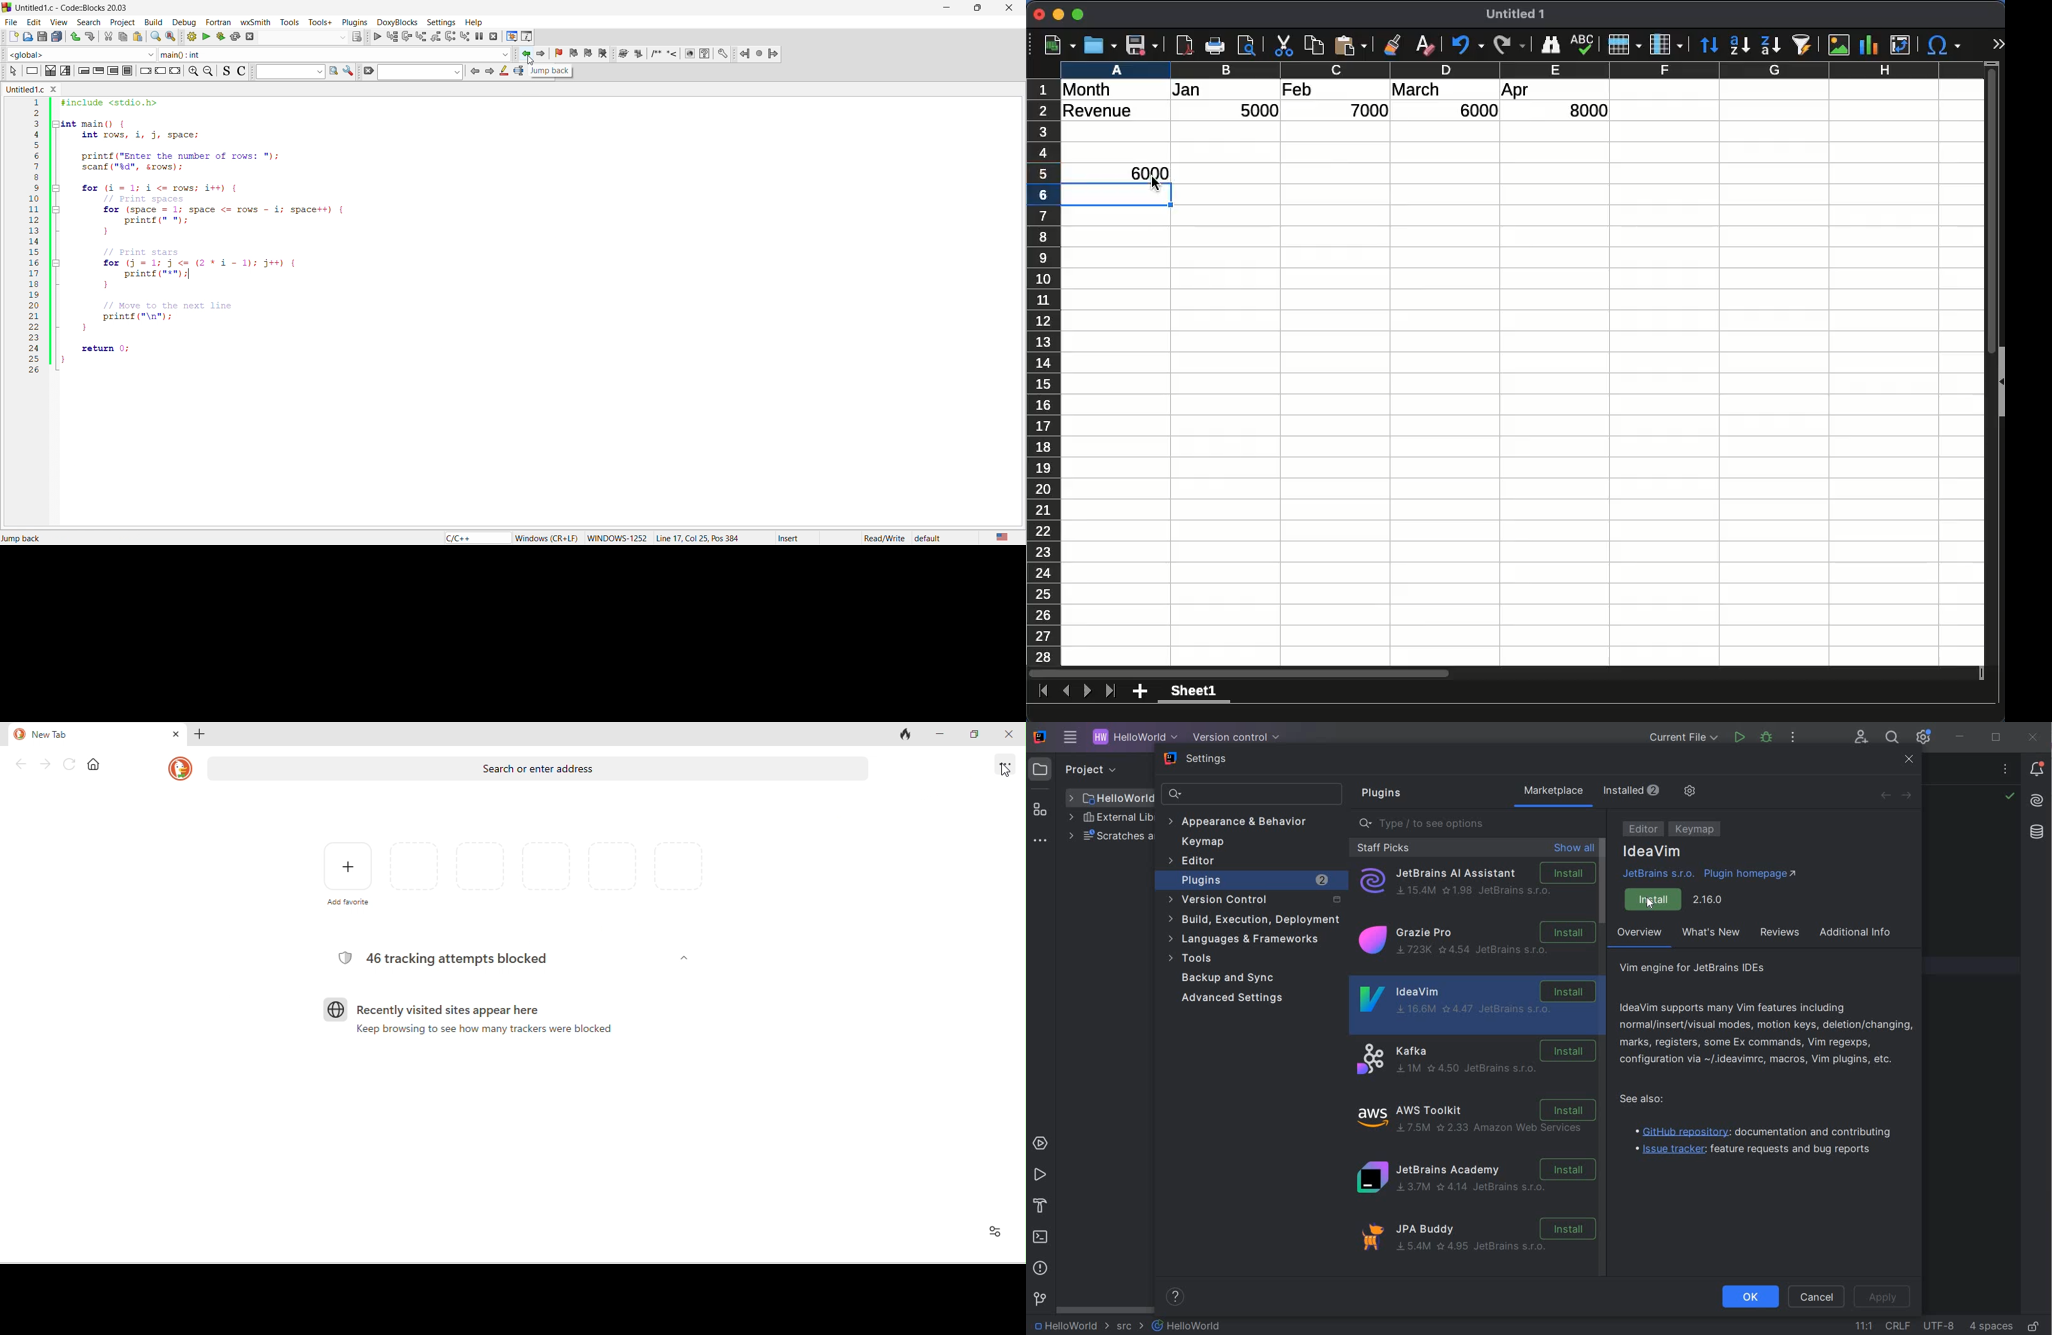 The image size is (2072, 1344). I want to click on pivot table, so click(1901, 45).